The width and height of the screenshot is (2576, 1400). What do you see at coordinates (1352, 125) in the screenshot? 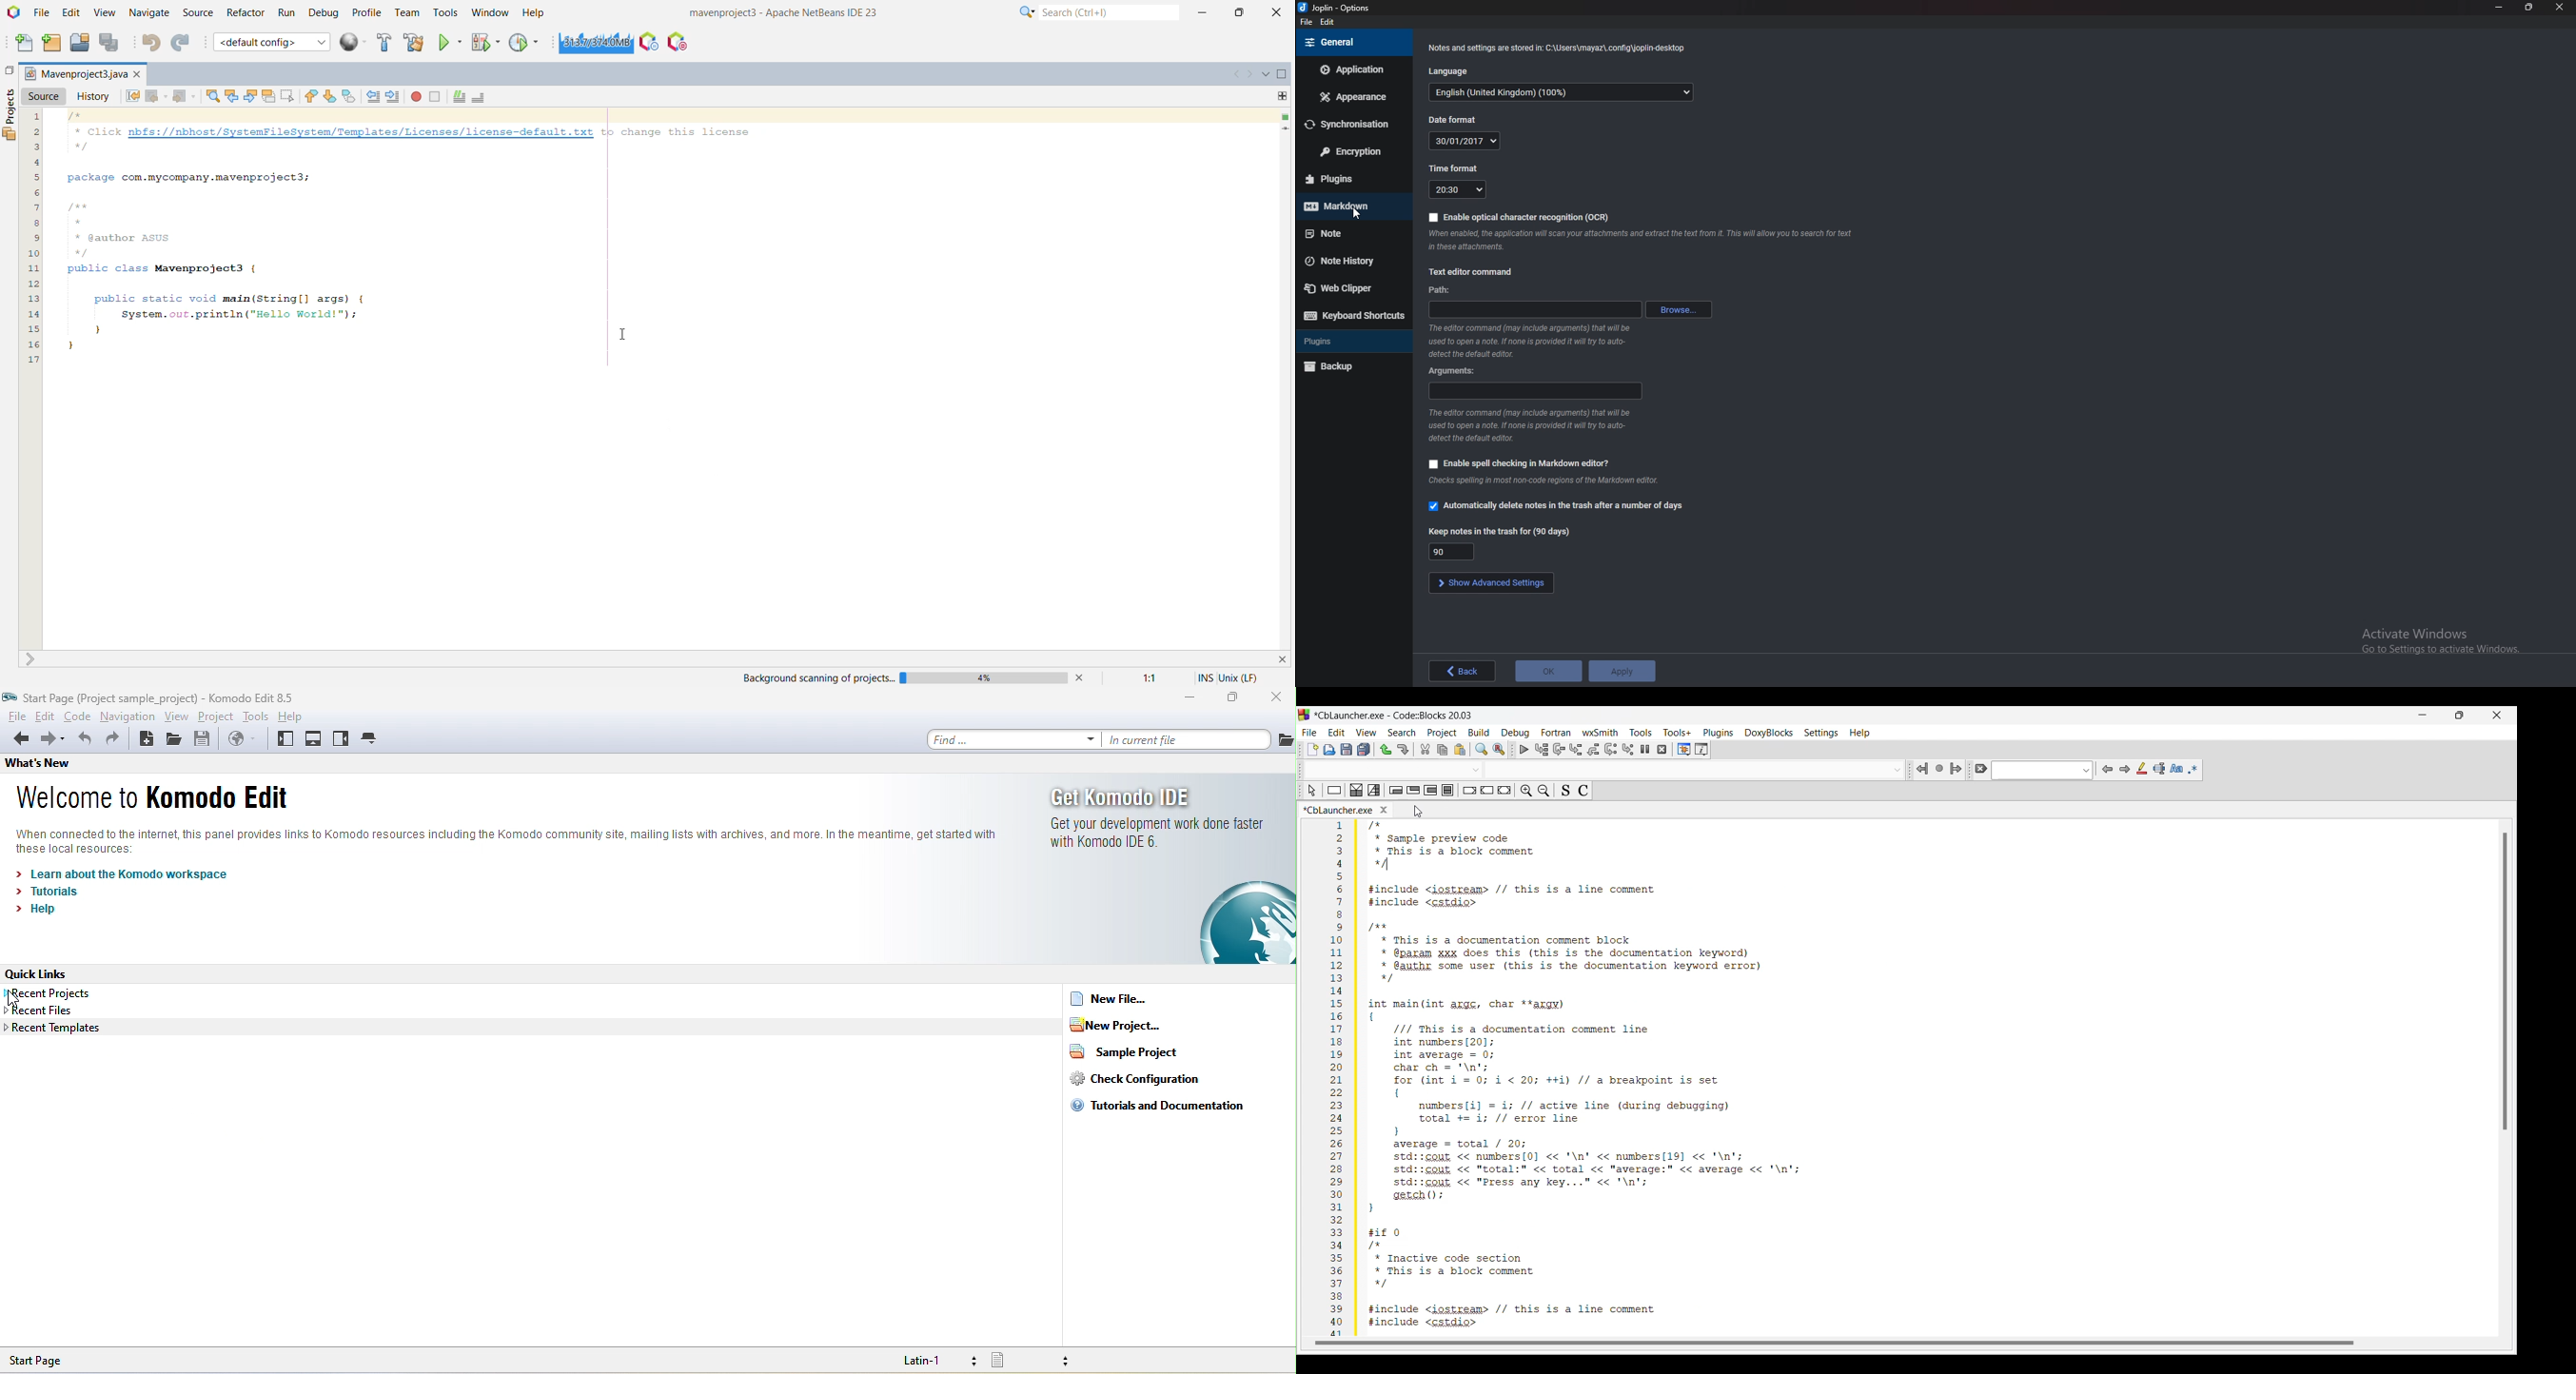
I see `Synchronization` at bounding box center [1352, 125].